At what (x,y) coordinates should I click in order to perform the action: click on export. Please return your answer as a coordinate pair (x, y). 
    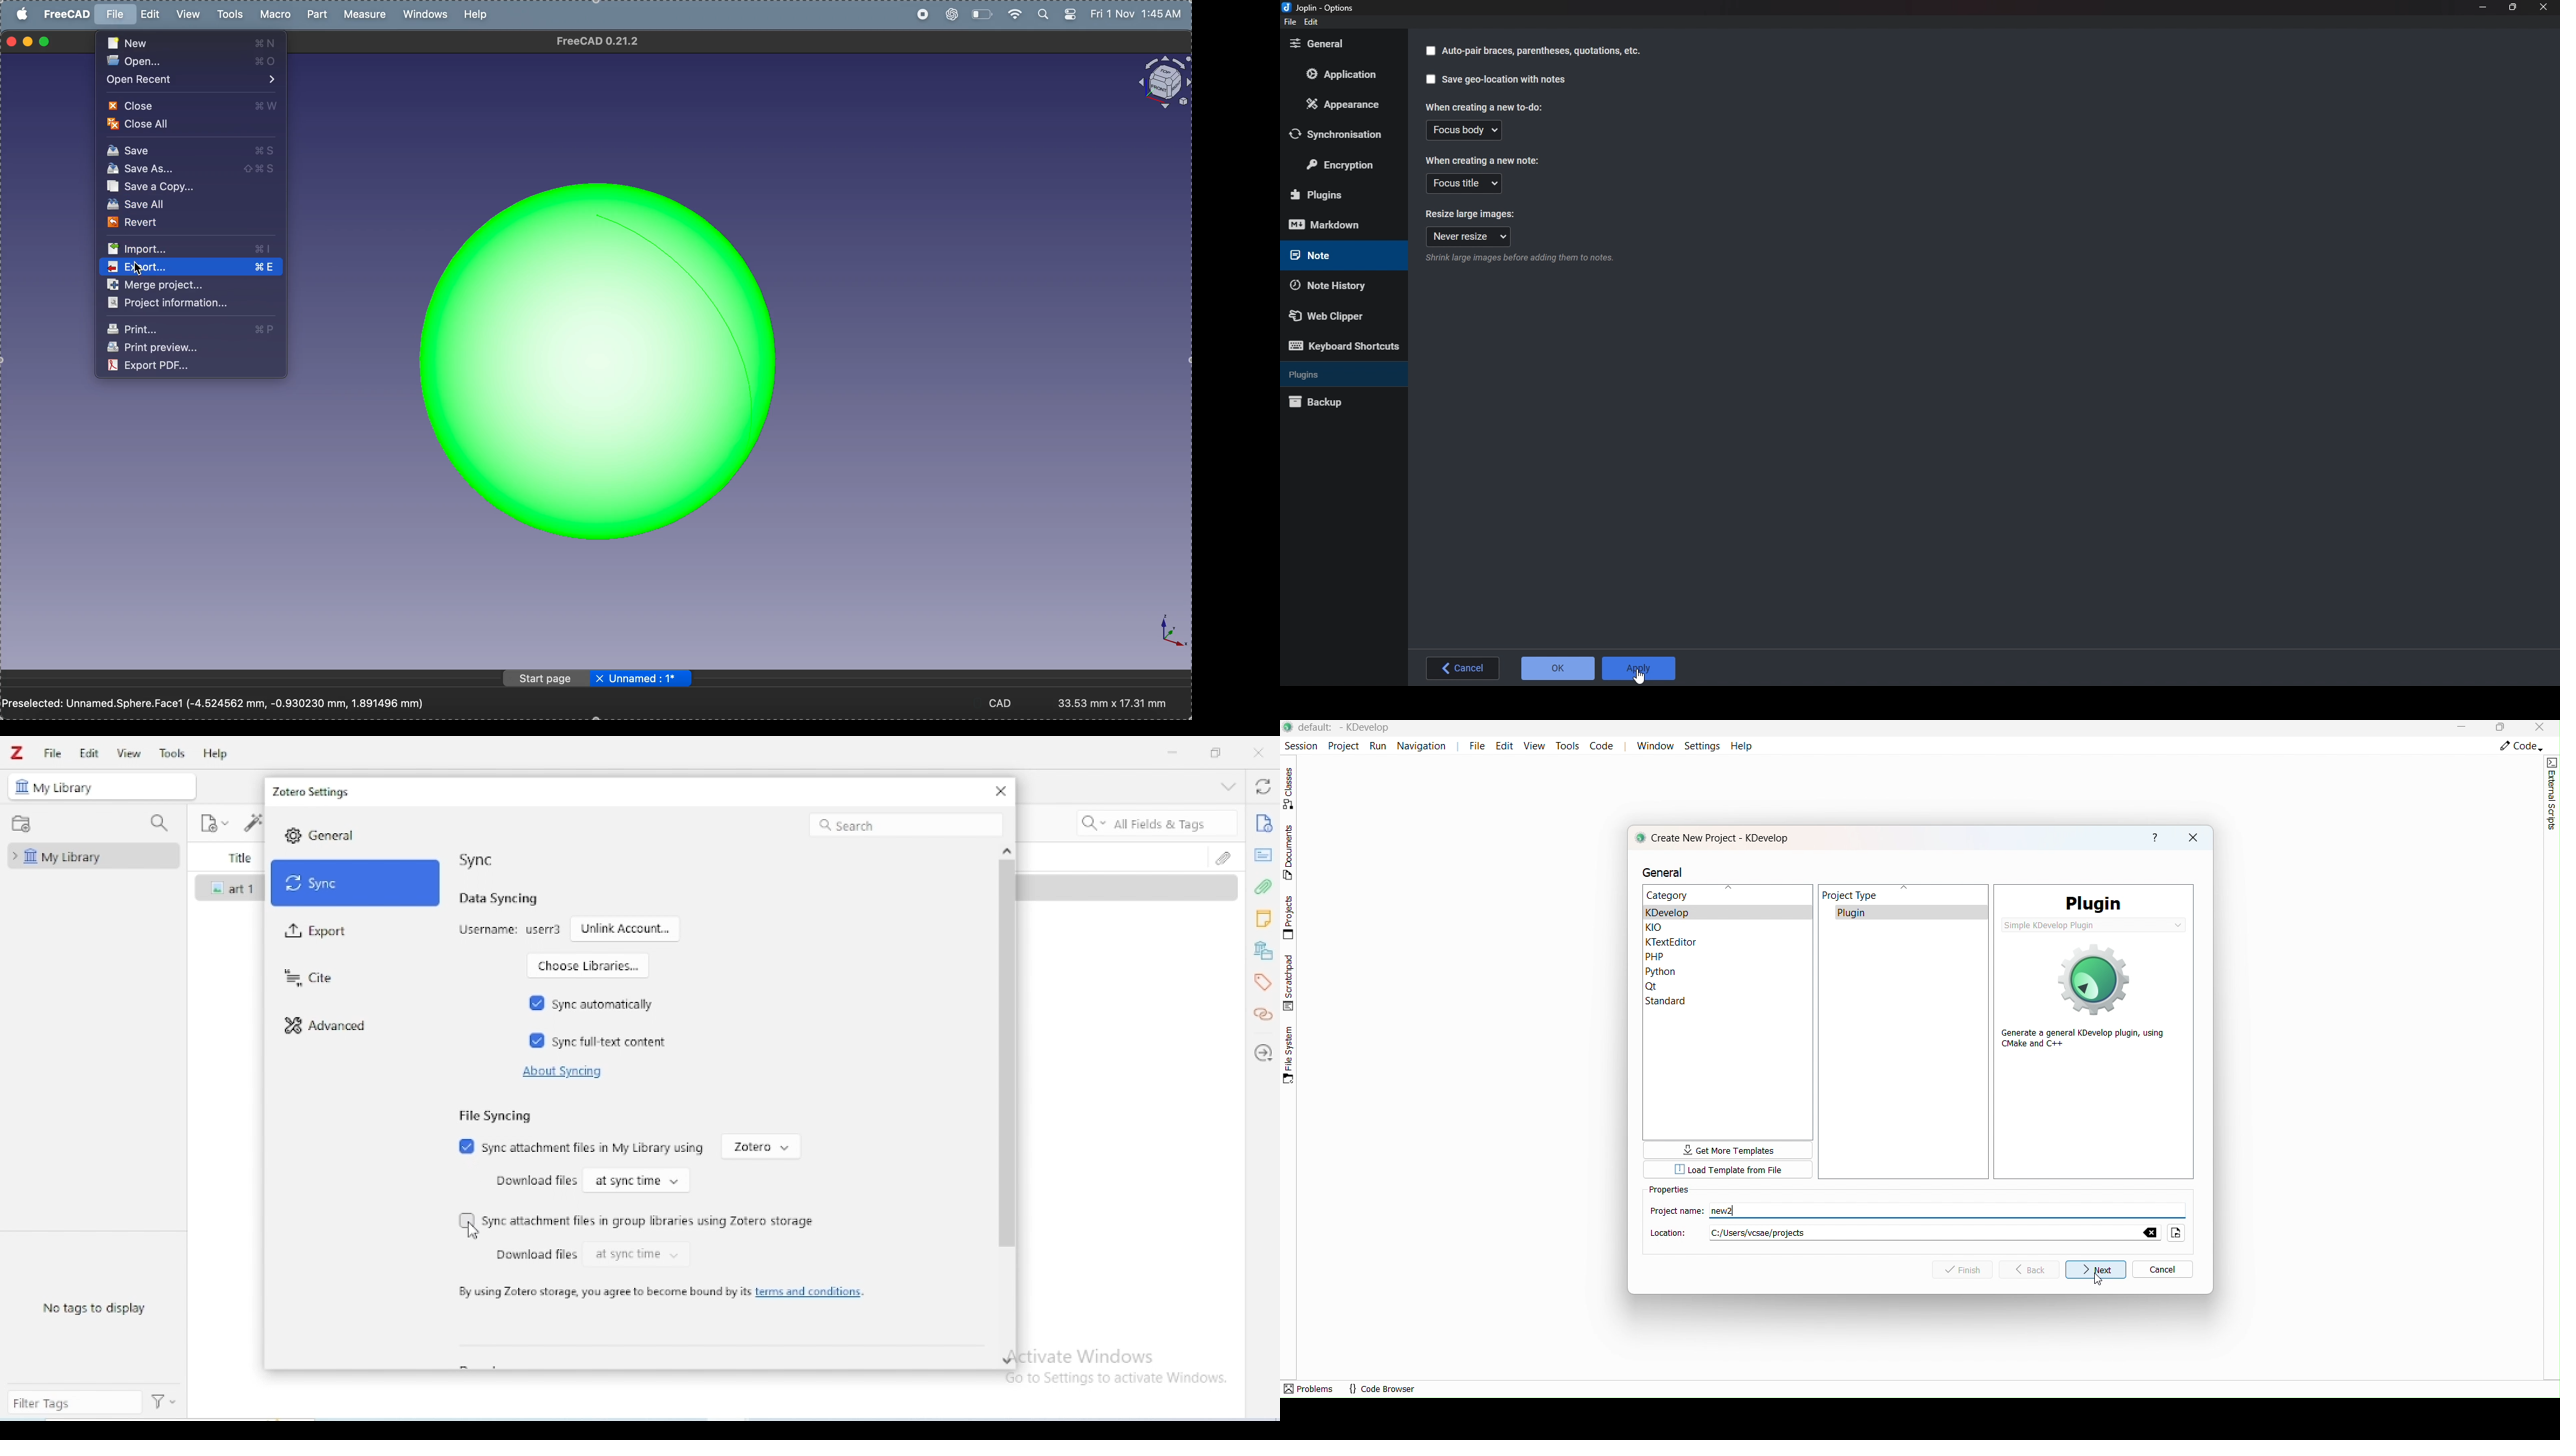
    Looking at the image, I should click on (317, 932).